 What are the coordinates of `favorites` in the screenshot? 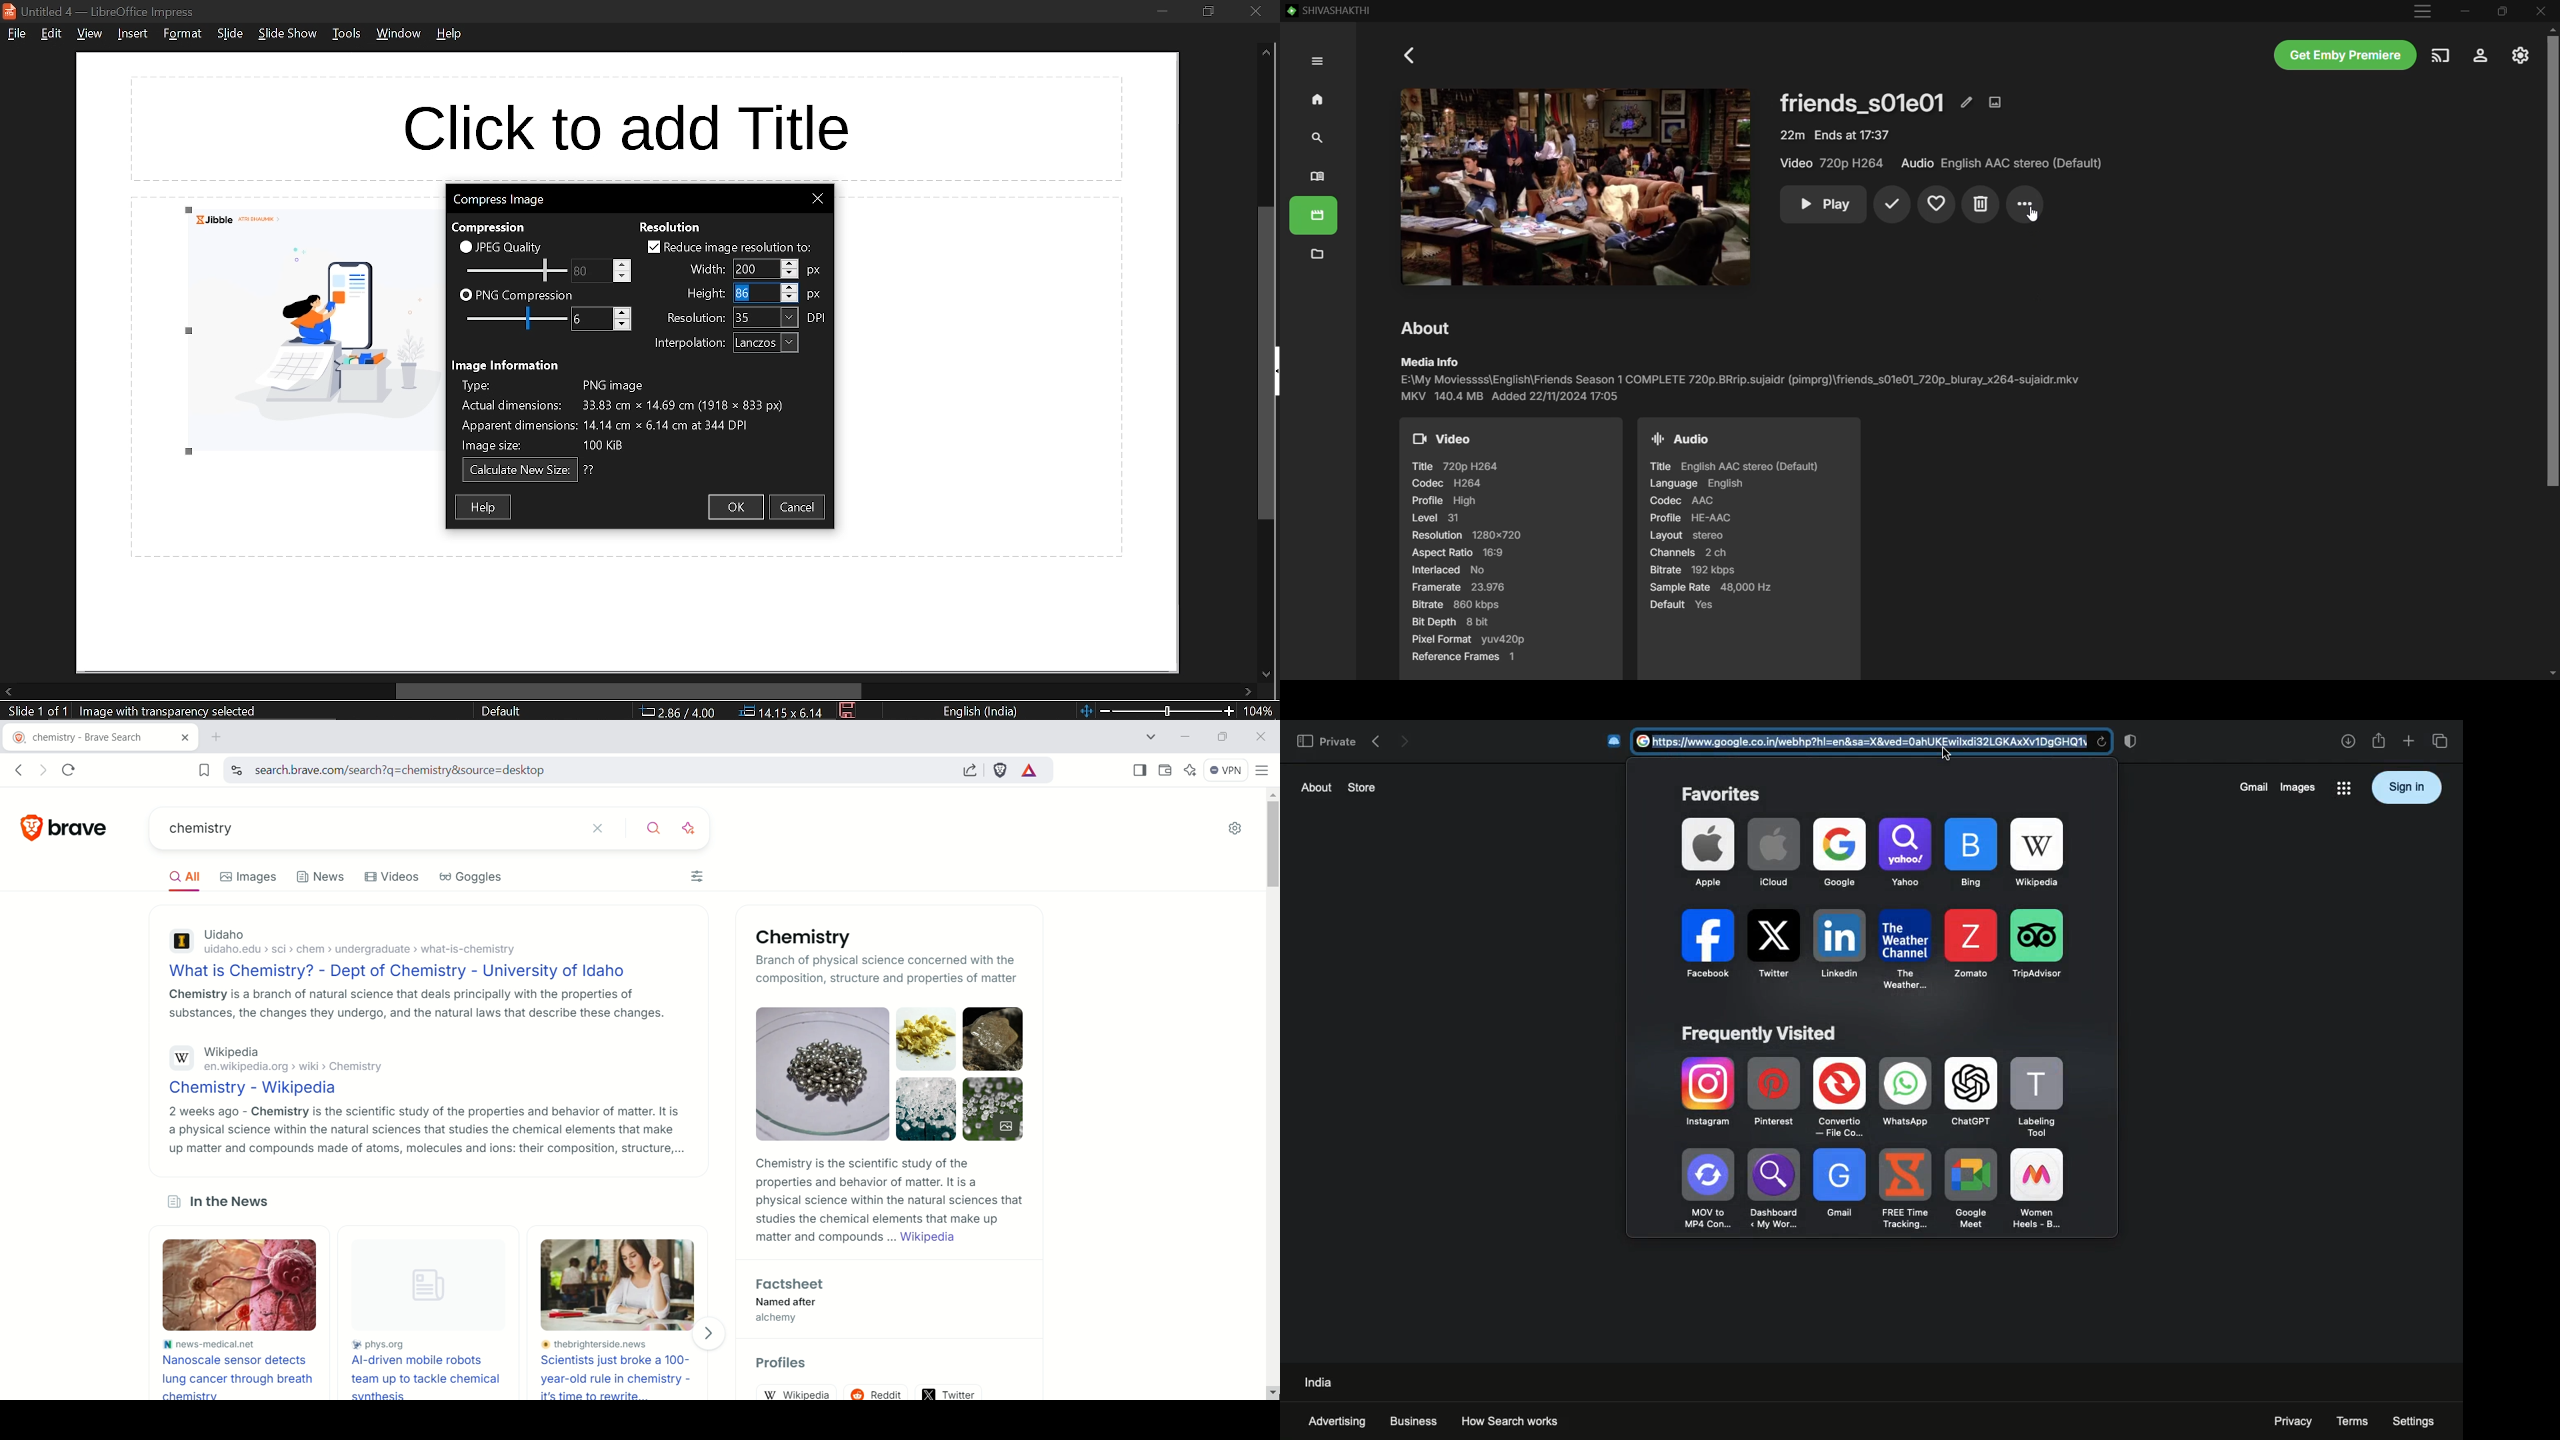 It's located at (1721, 794).